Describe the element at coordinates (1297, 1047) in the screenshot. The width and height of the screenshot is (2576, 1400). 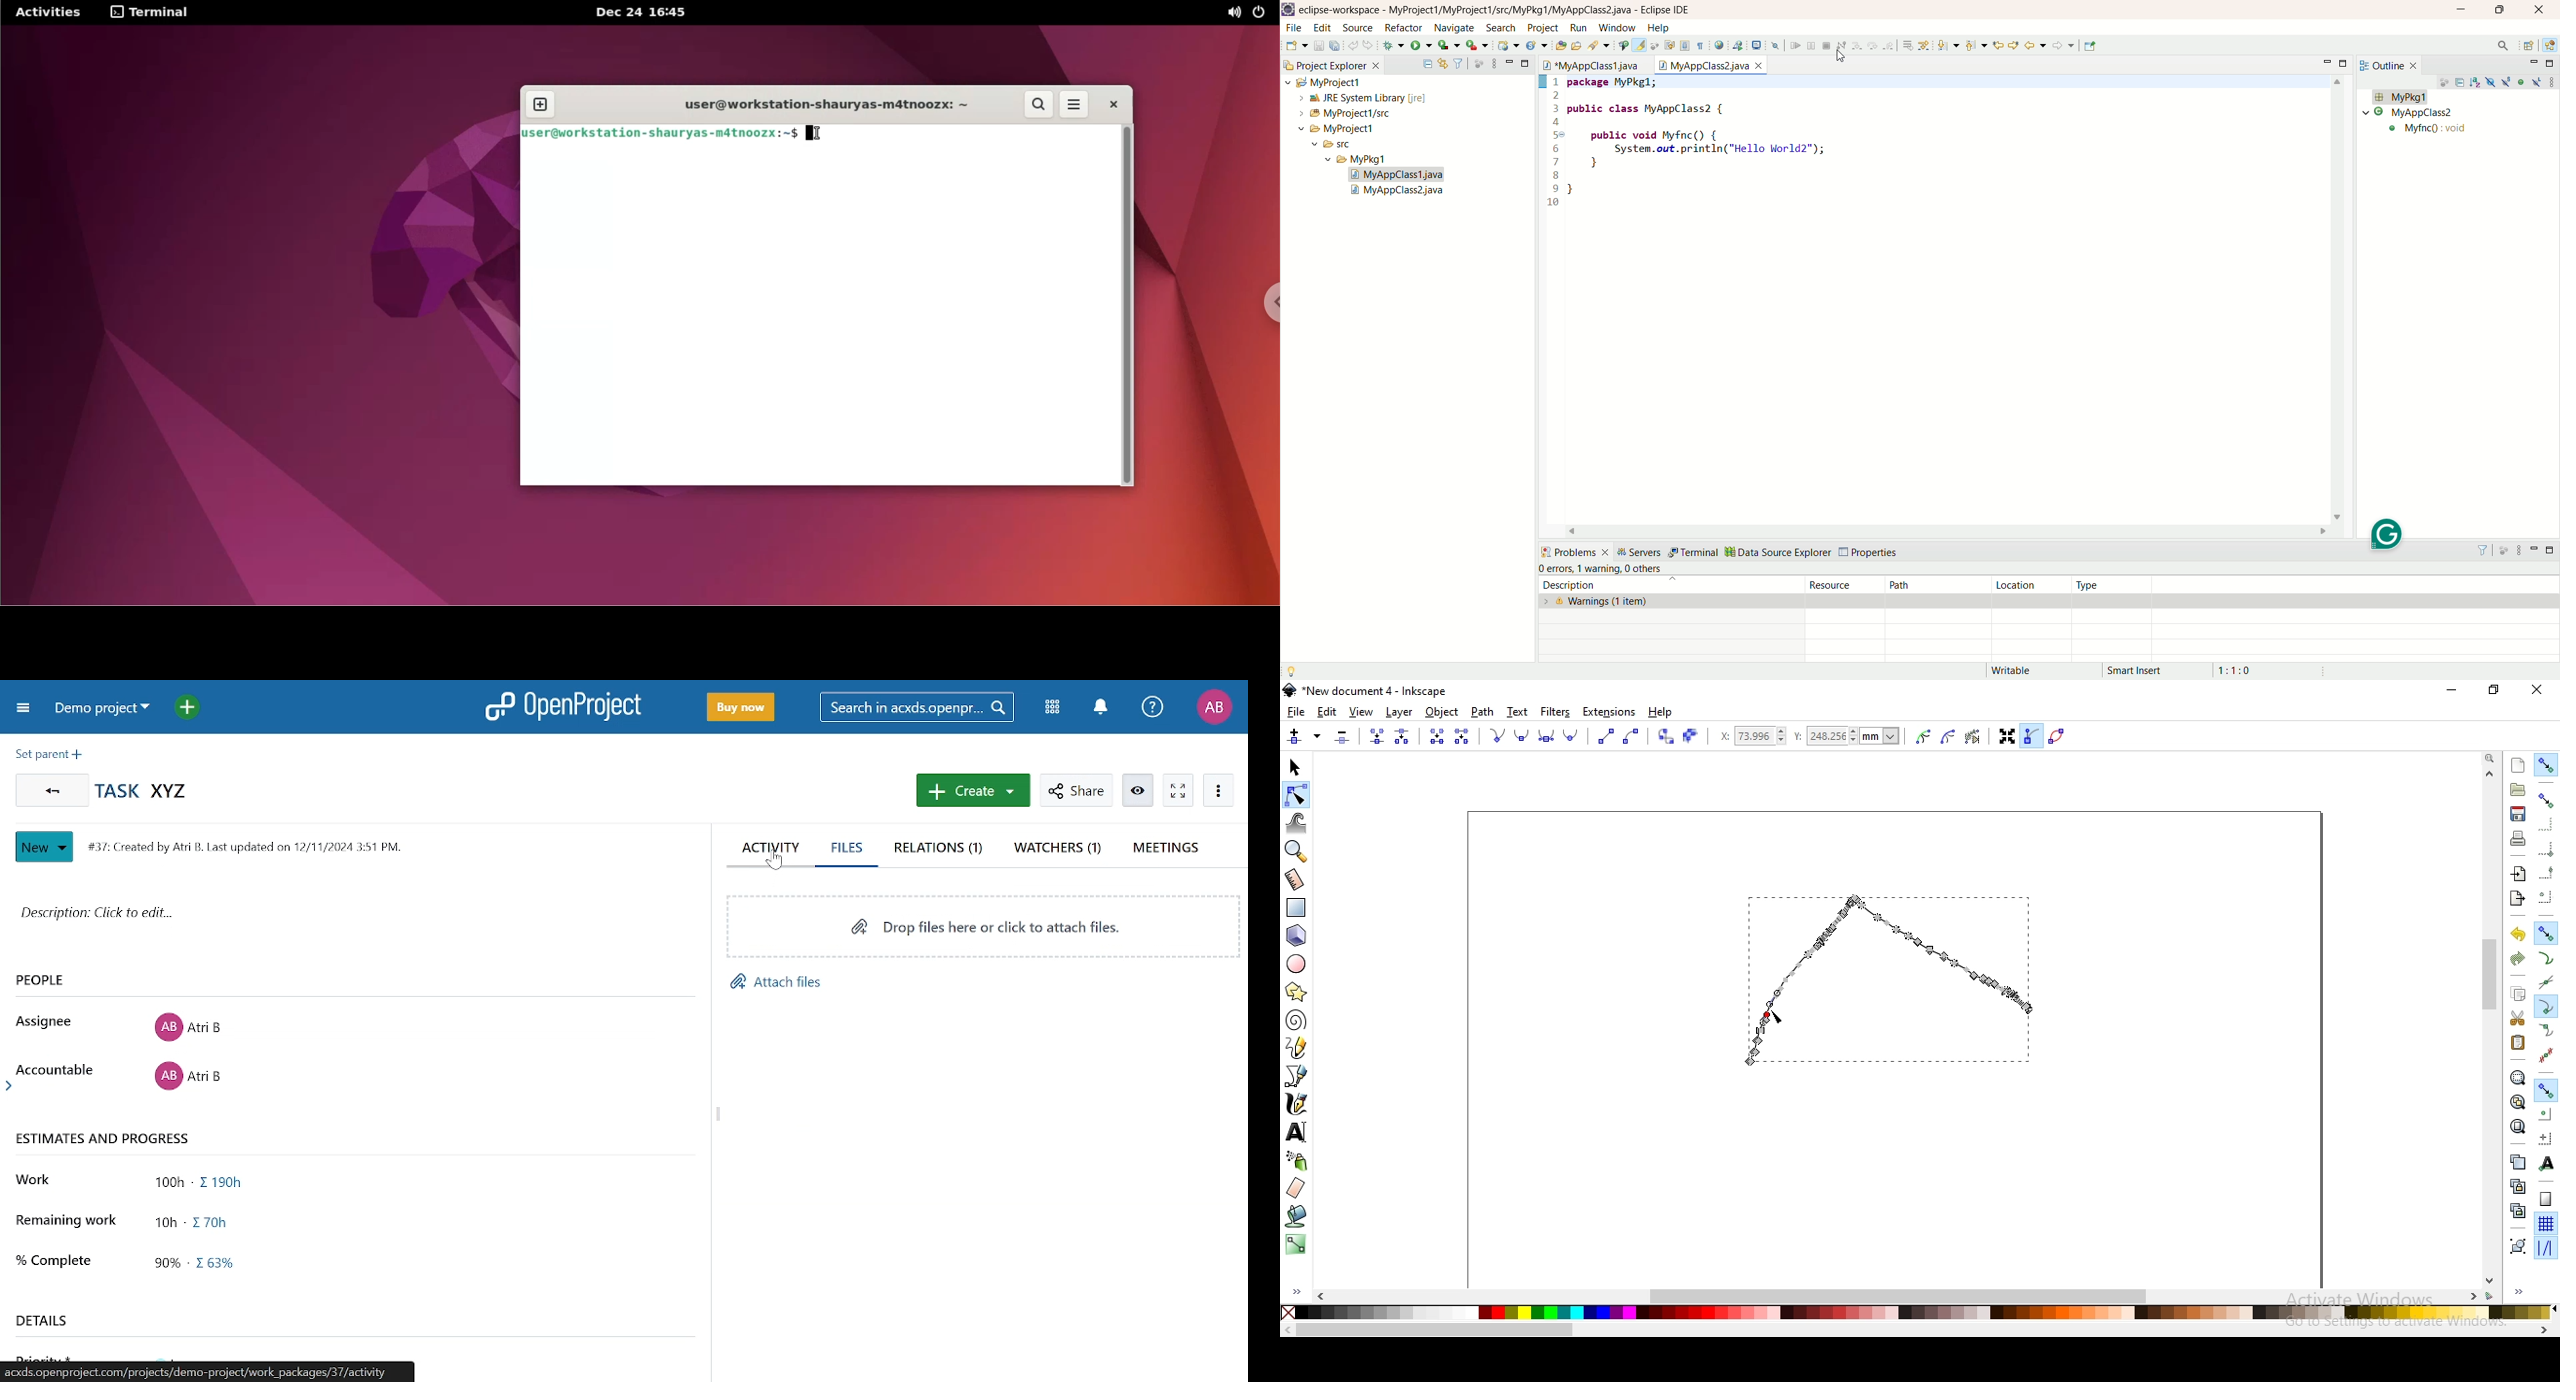
I see `draw freehand lines` at that location.